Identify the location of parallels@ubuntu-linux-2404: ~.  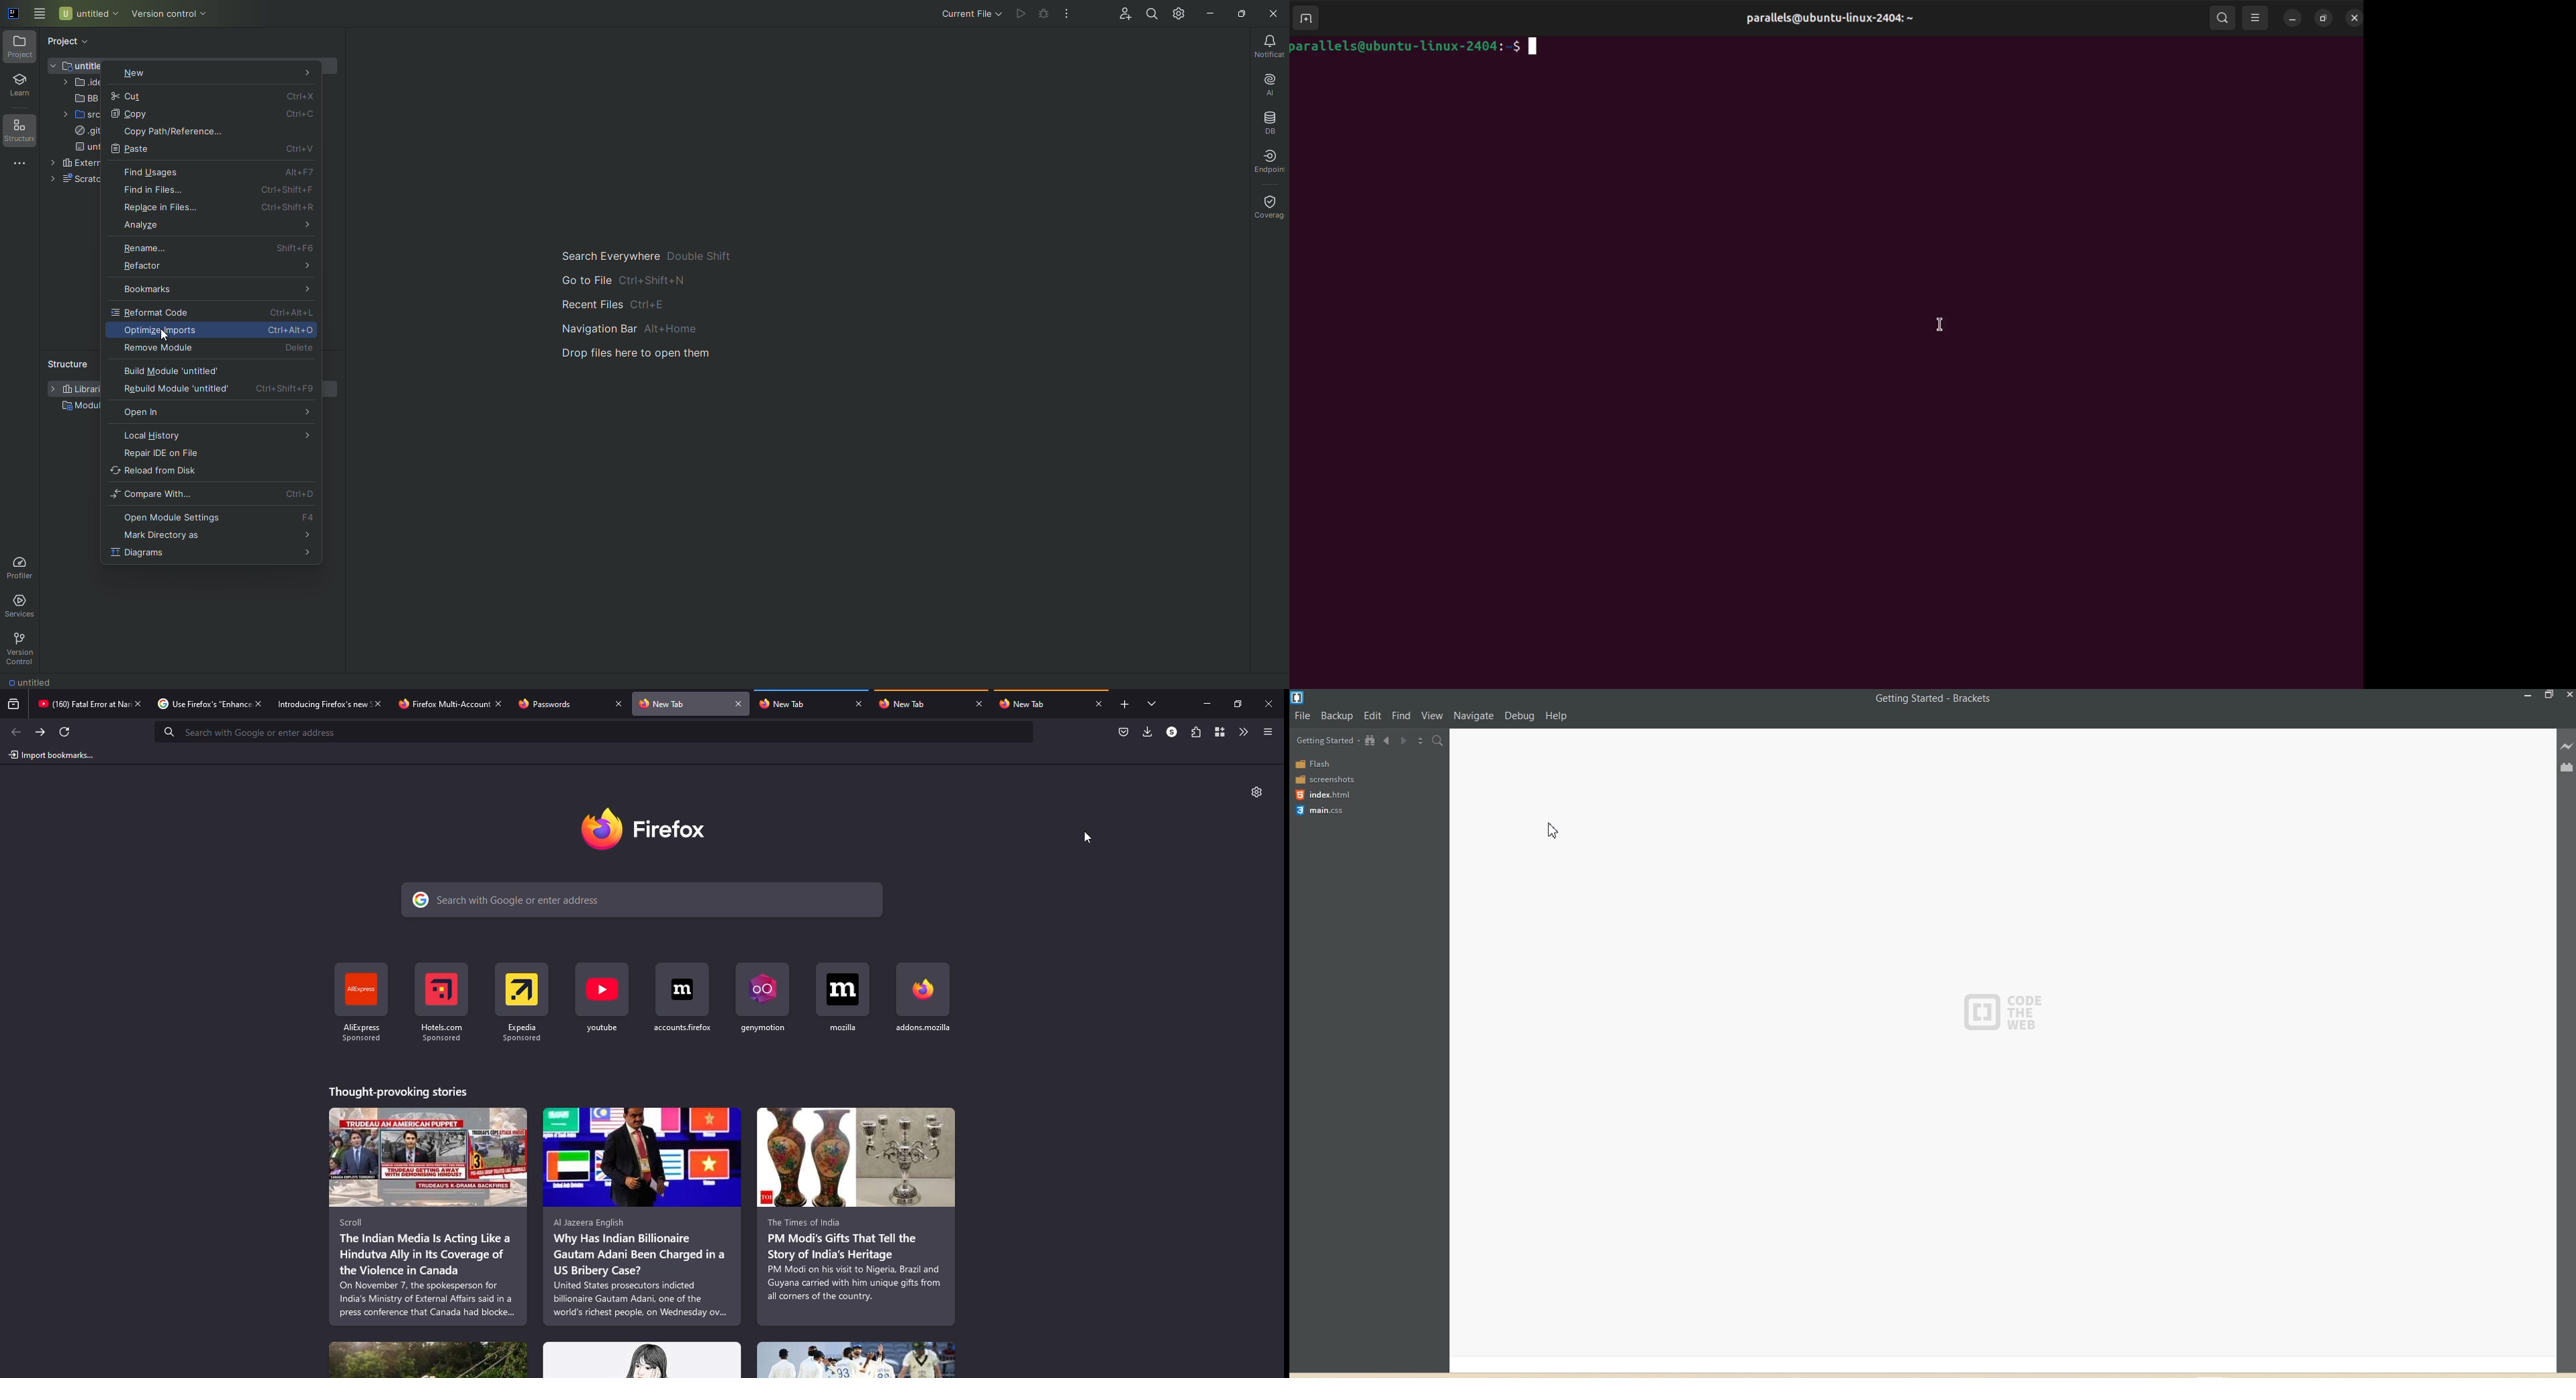
(1828, 19).